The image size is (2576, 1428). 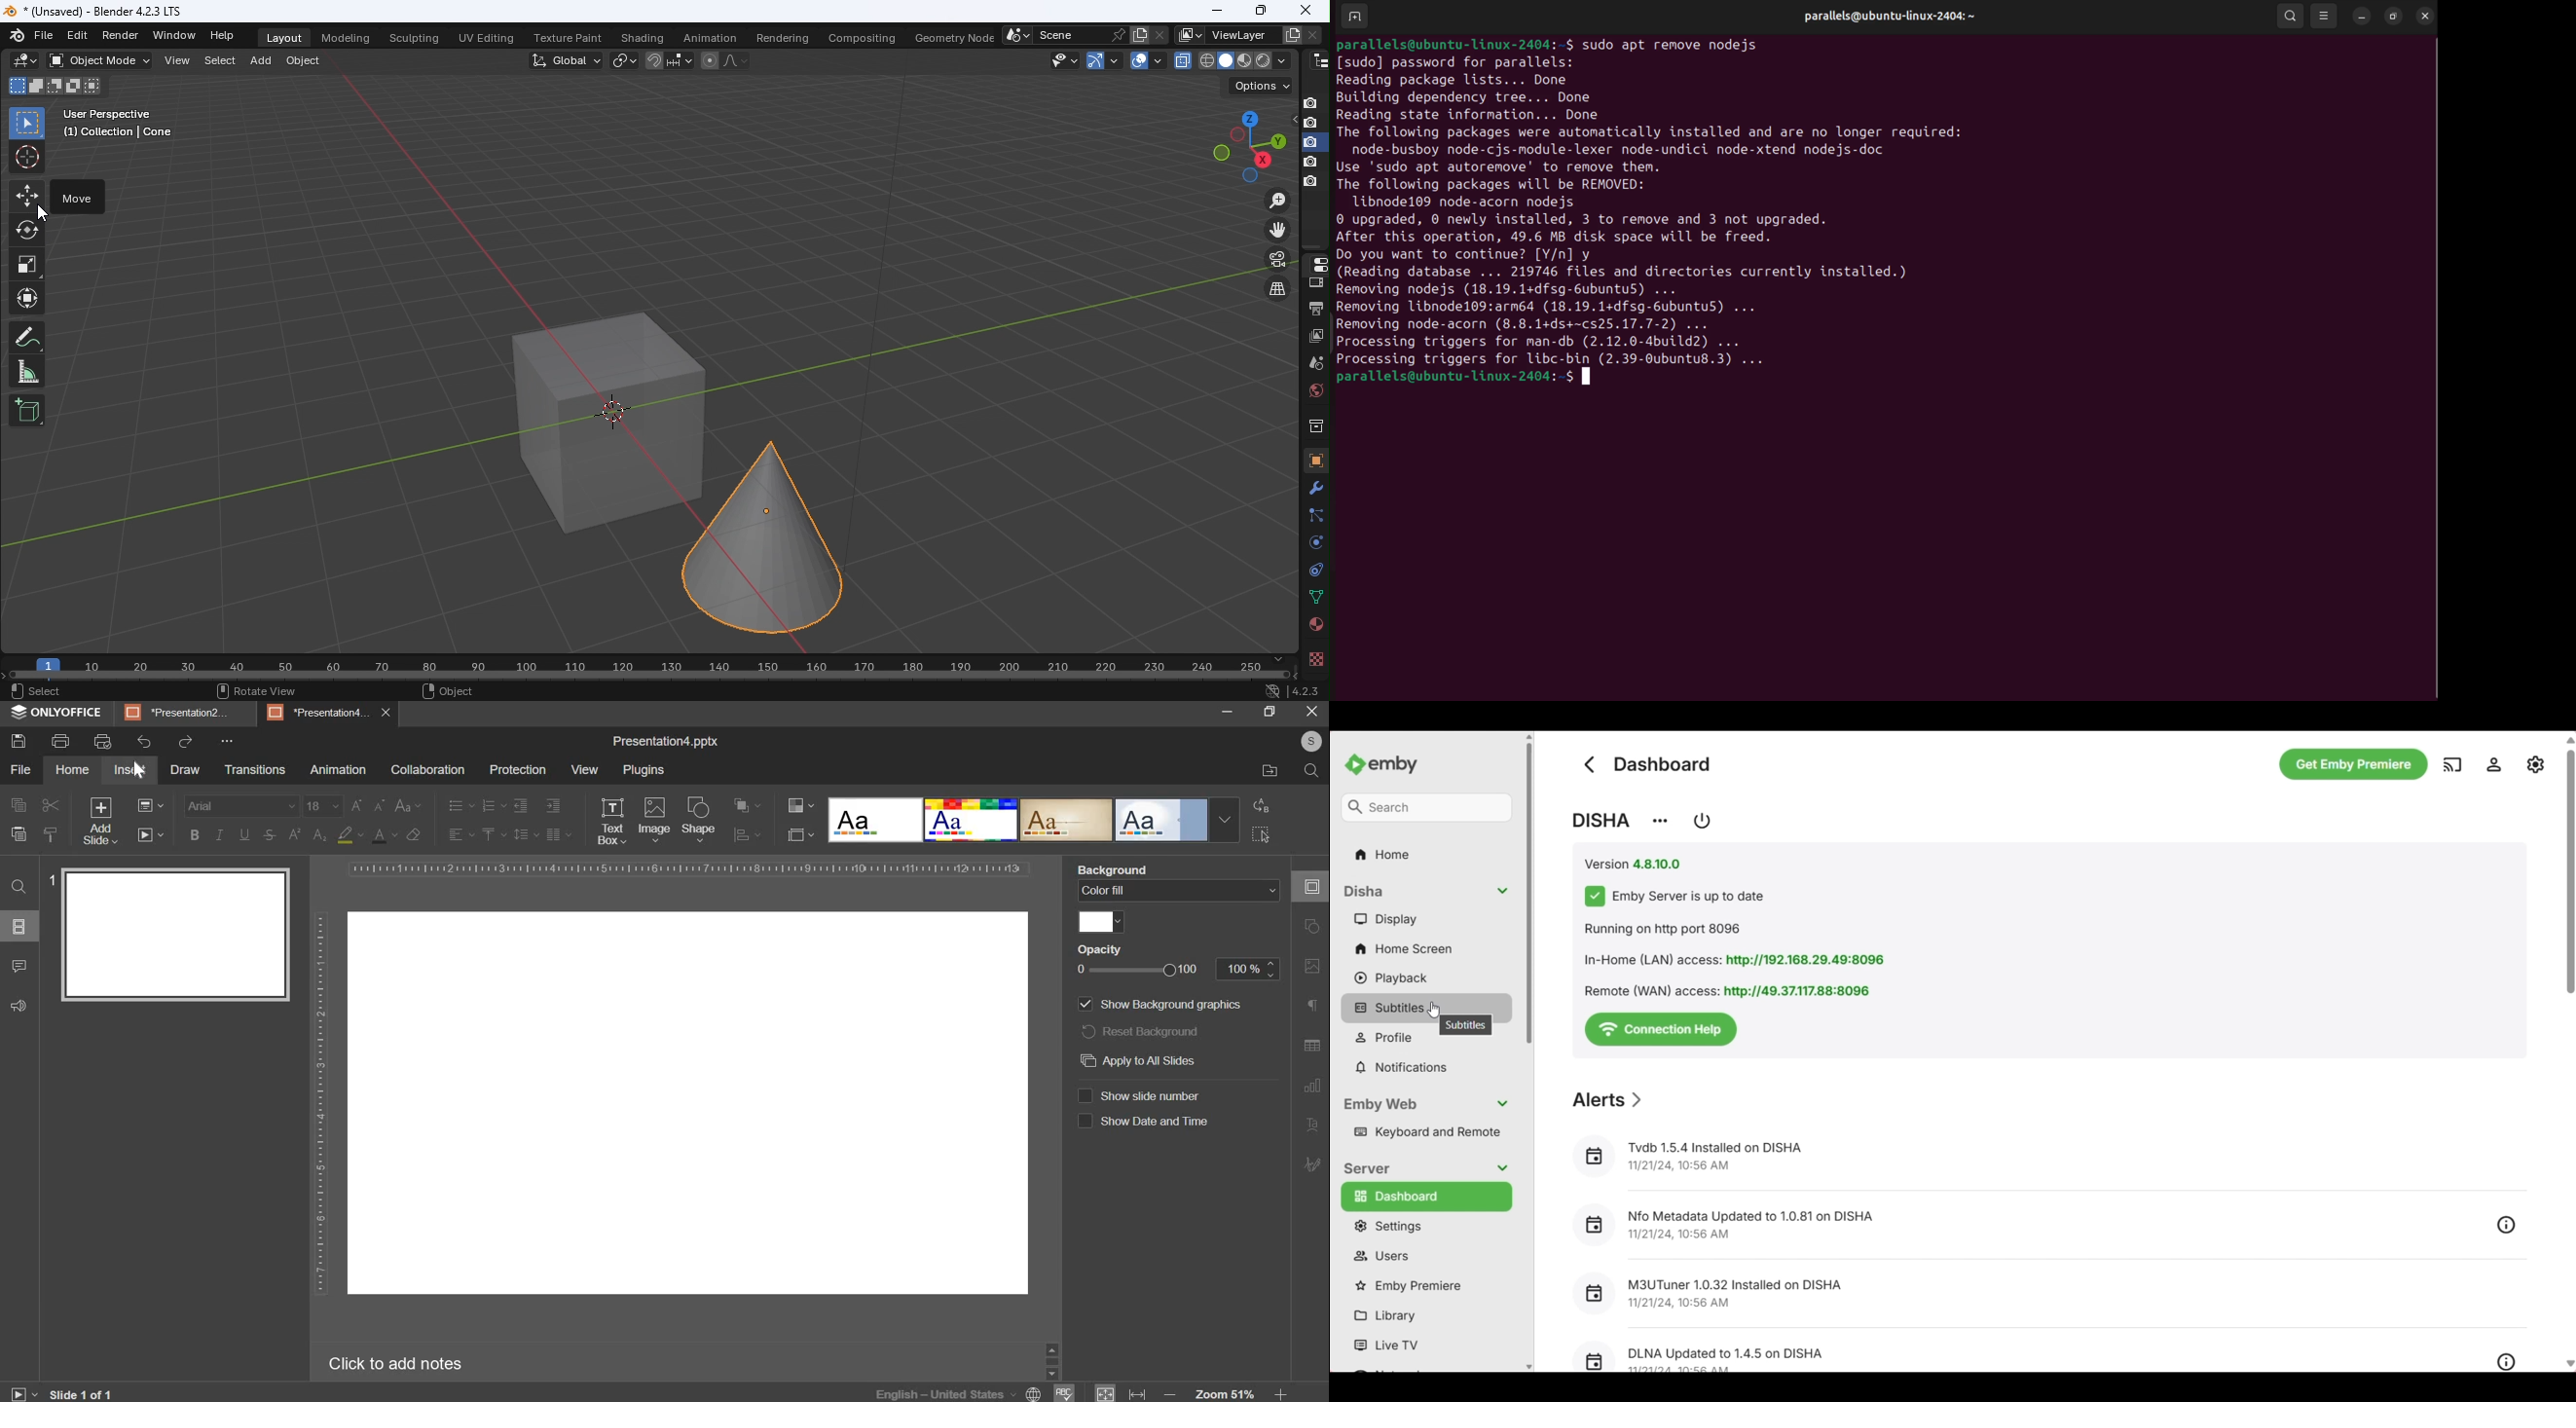 I want to click on fit to slide, so click(x=1106, y=1394).